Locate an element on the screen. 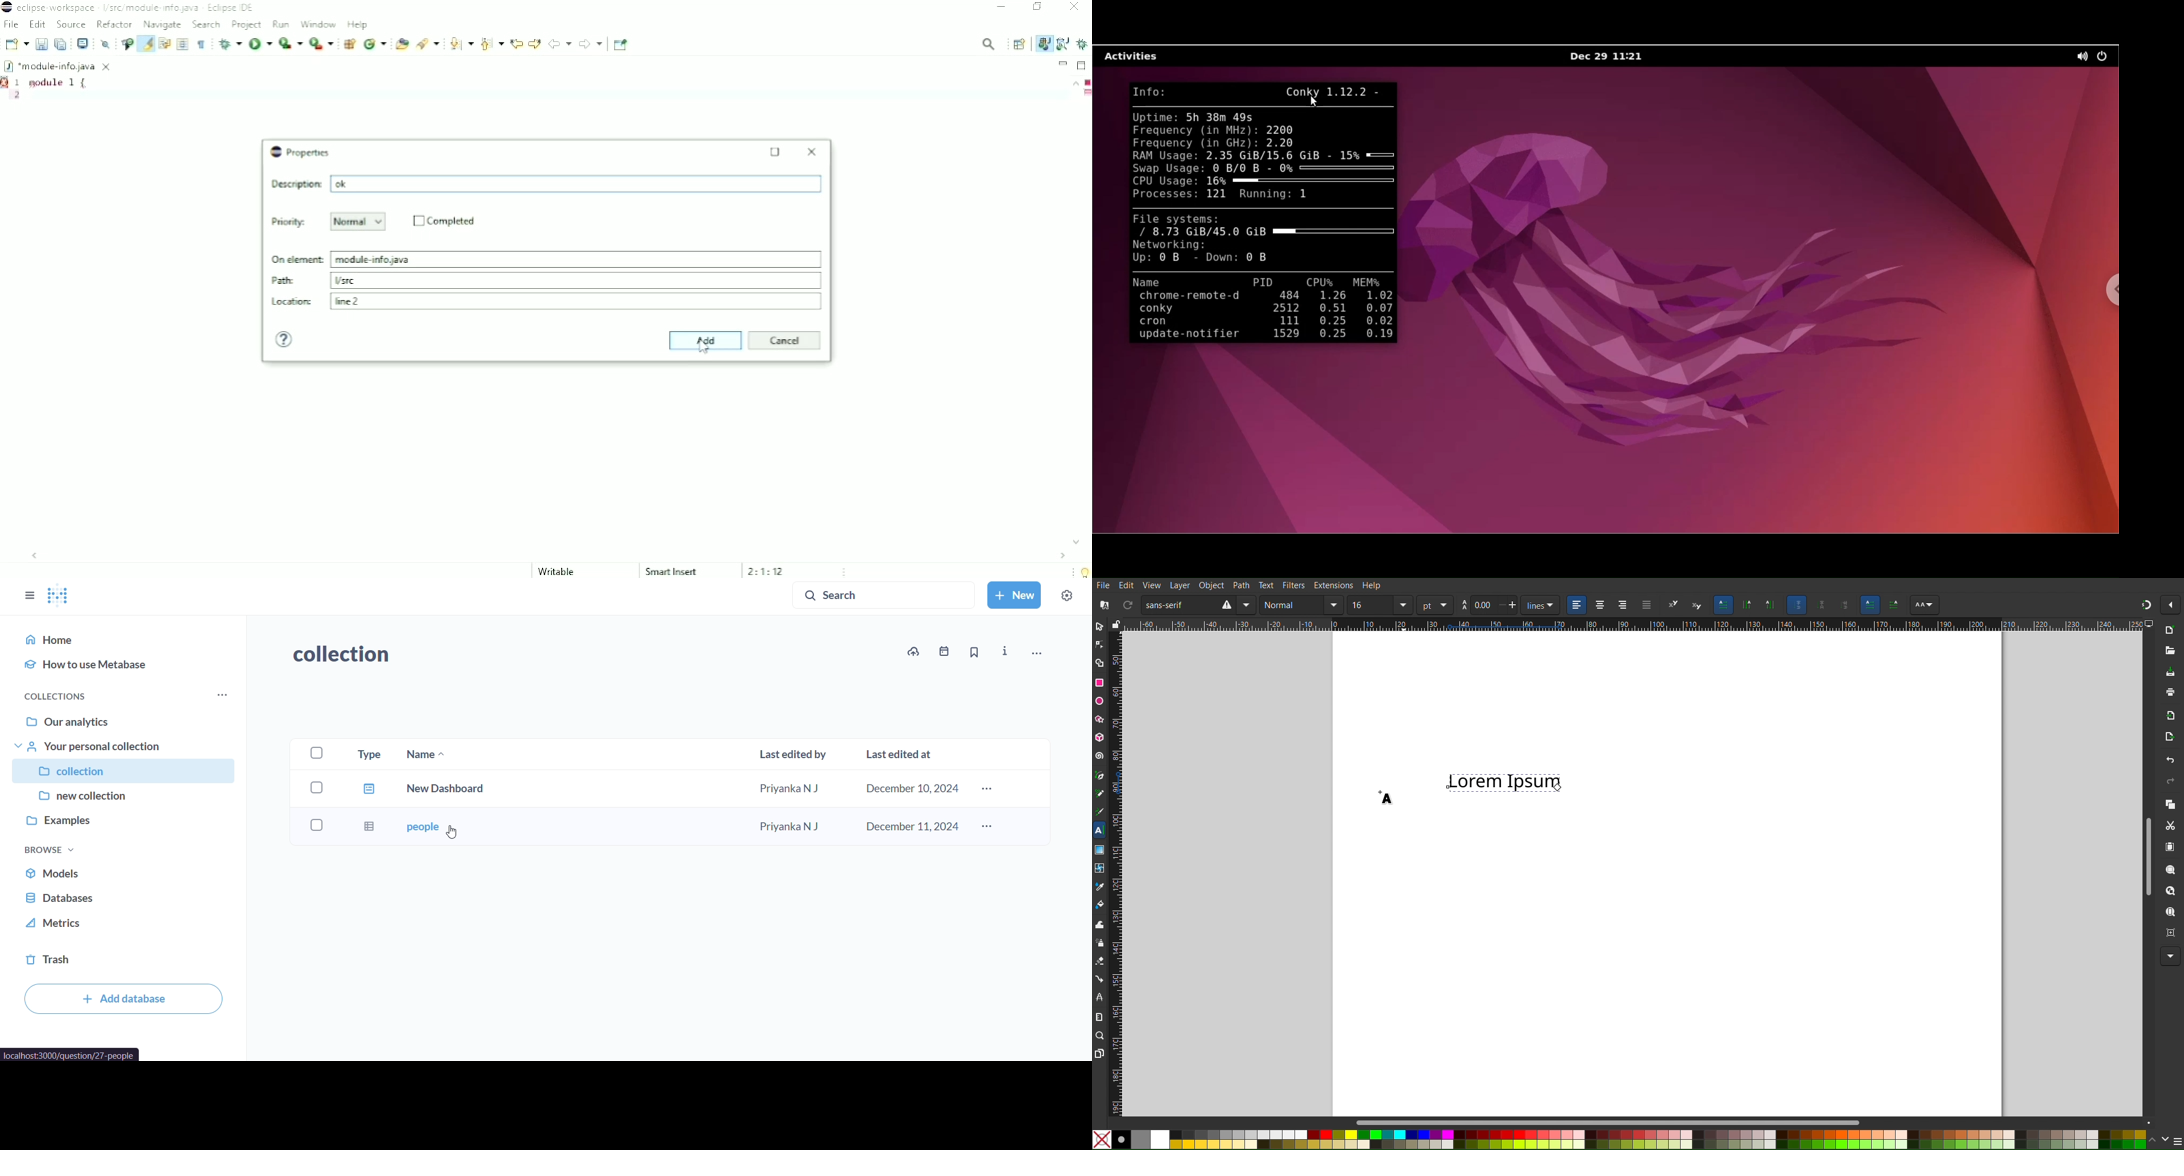 The width and height of the screenshot is (2184, 1176). examples is located at coordinates (125, 826).